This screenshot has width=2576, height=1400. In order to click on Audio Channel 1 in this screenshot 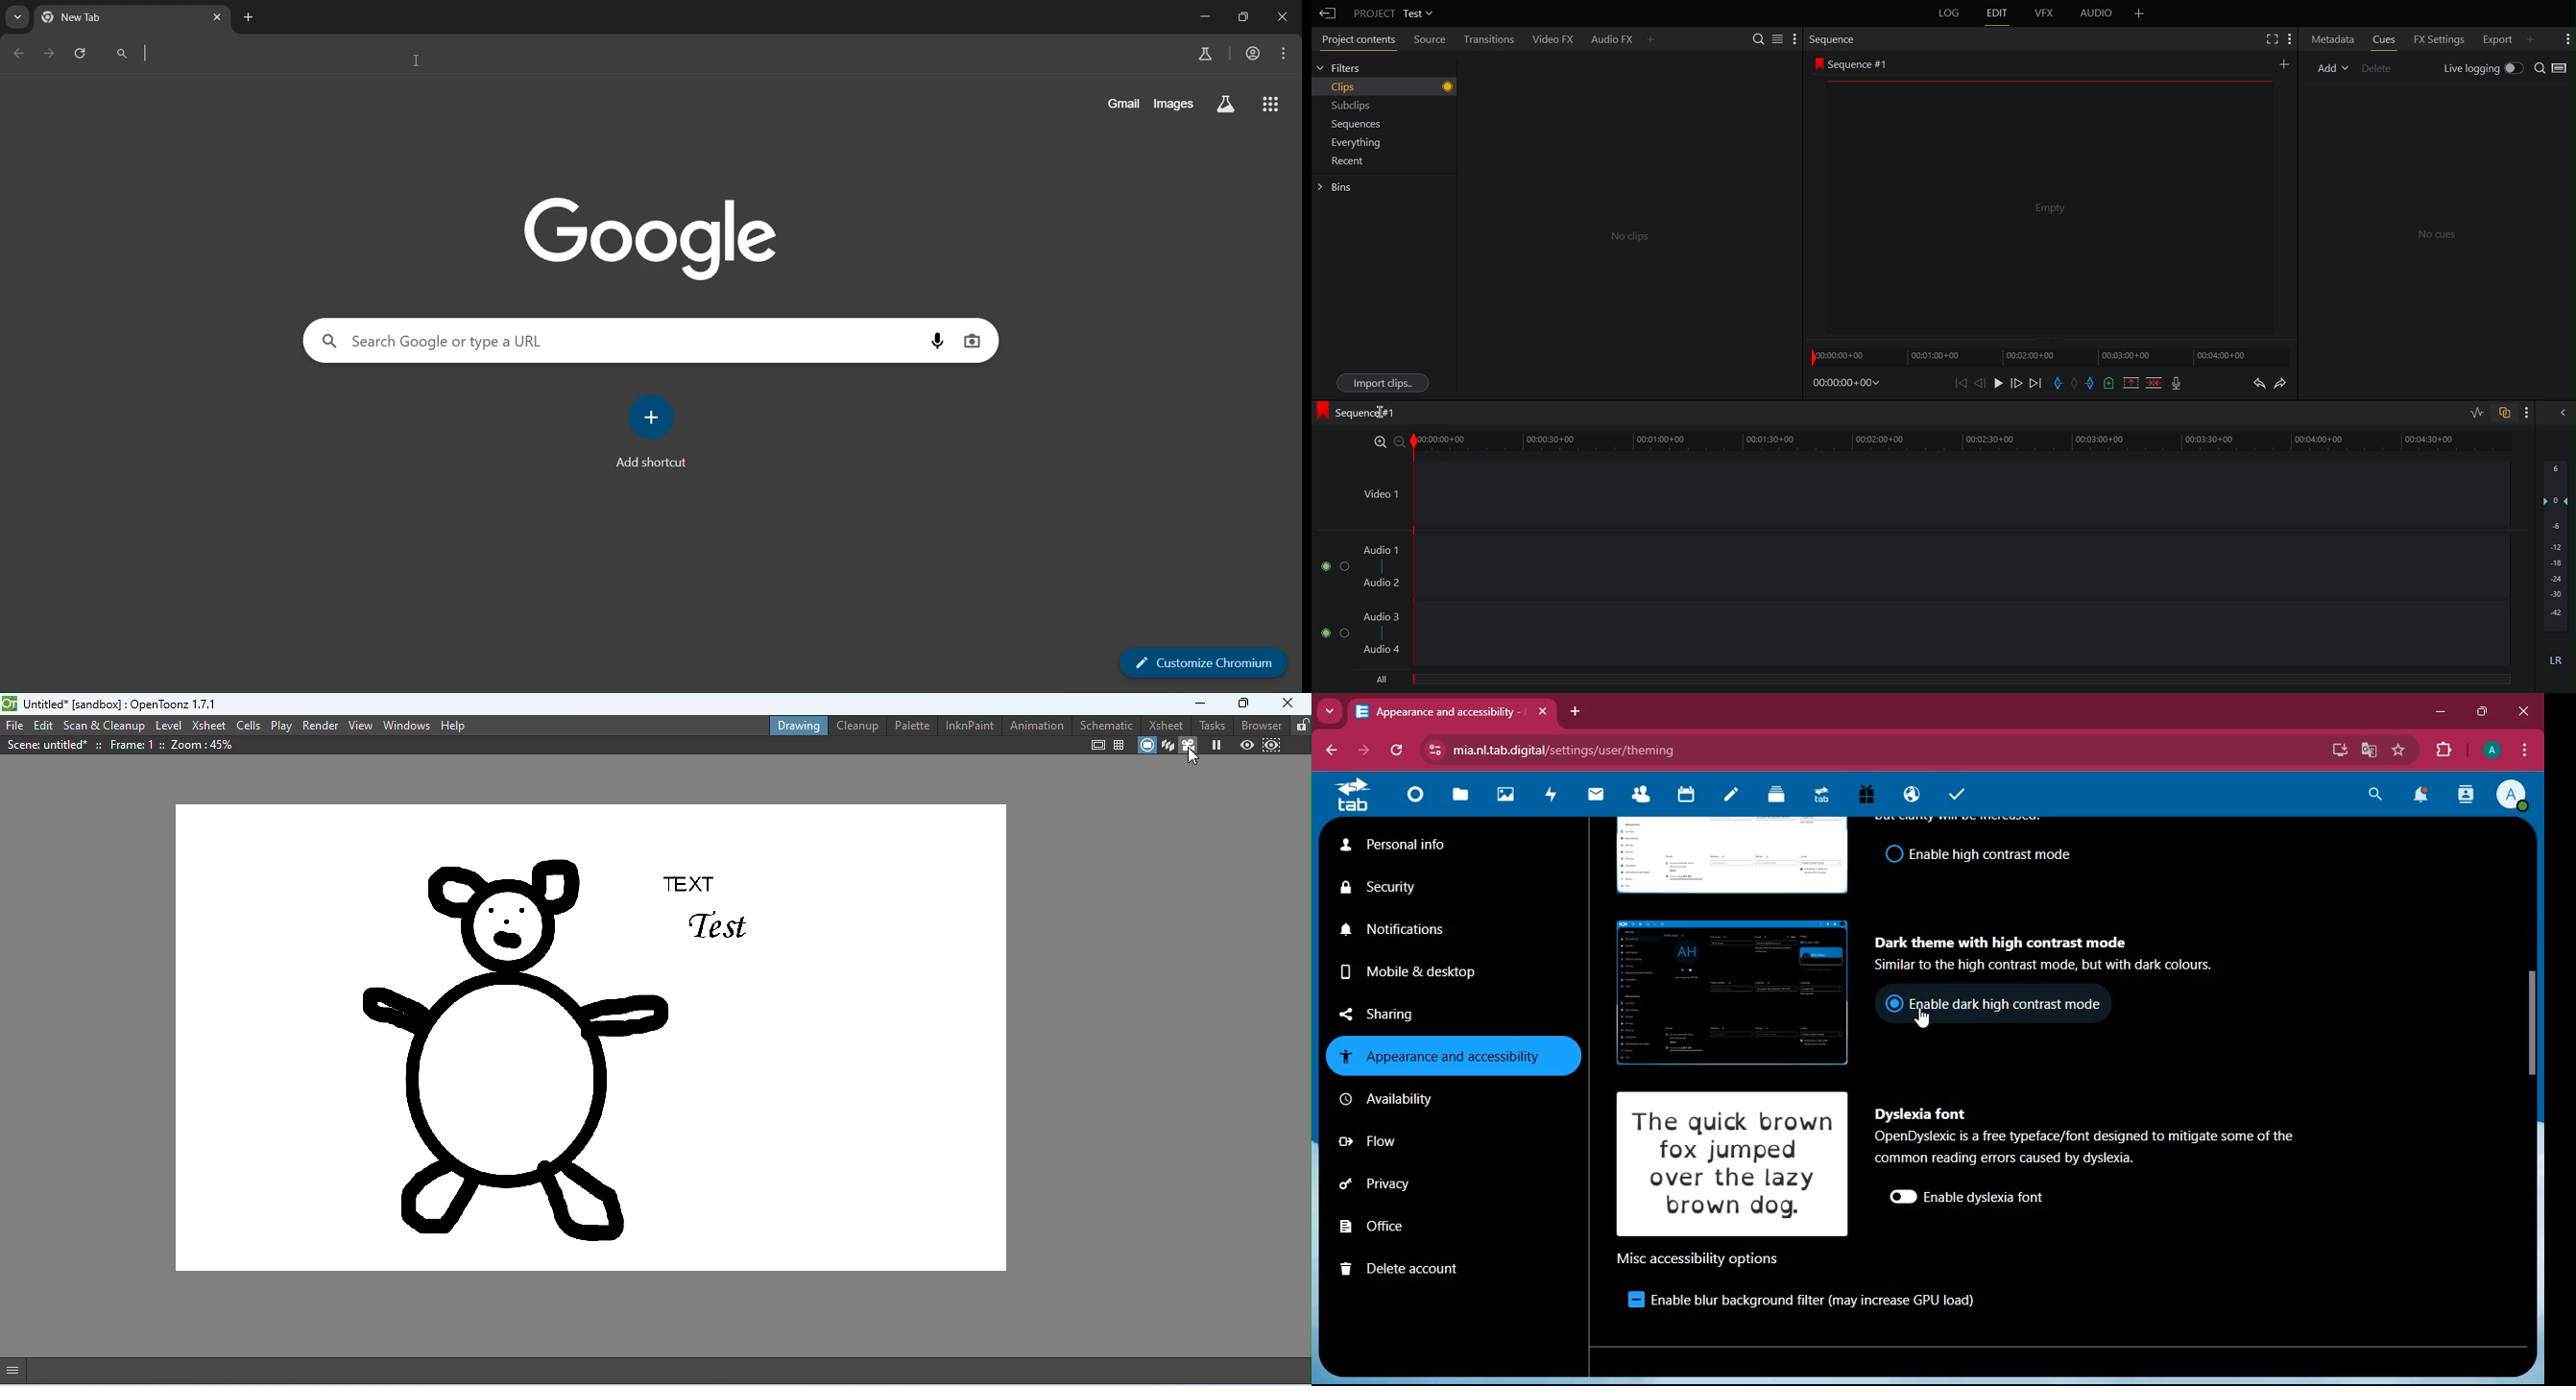, I will do `click(1334, 564)`.